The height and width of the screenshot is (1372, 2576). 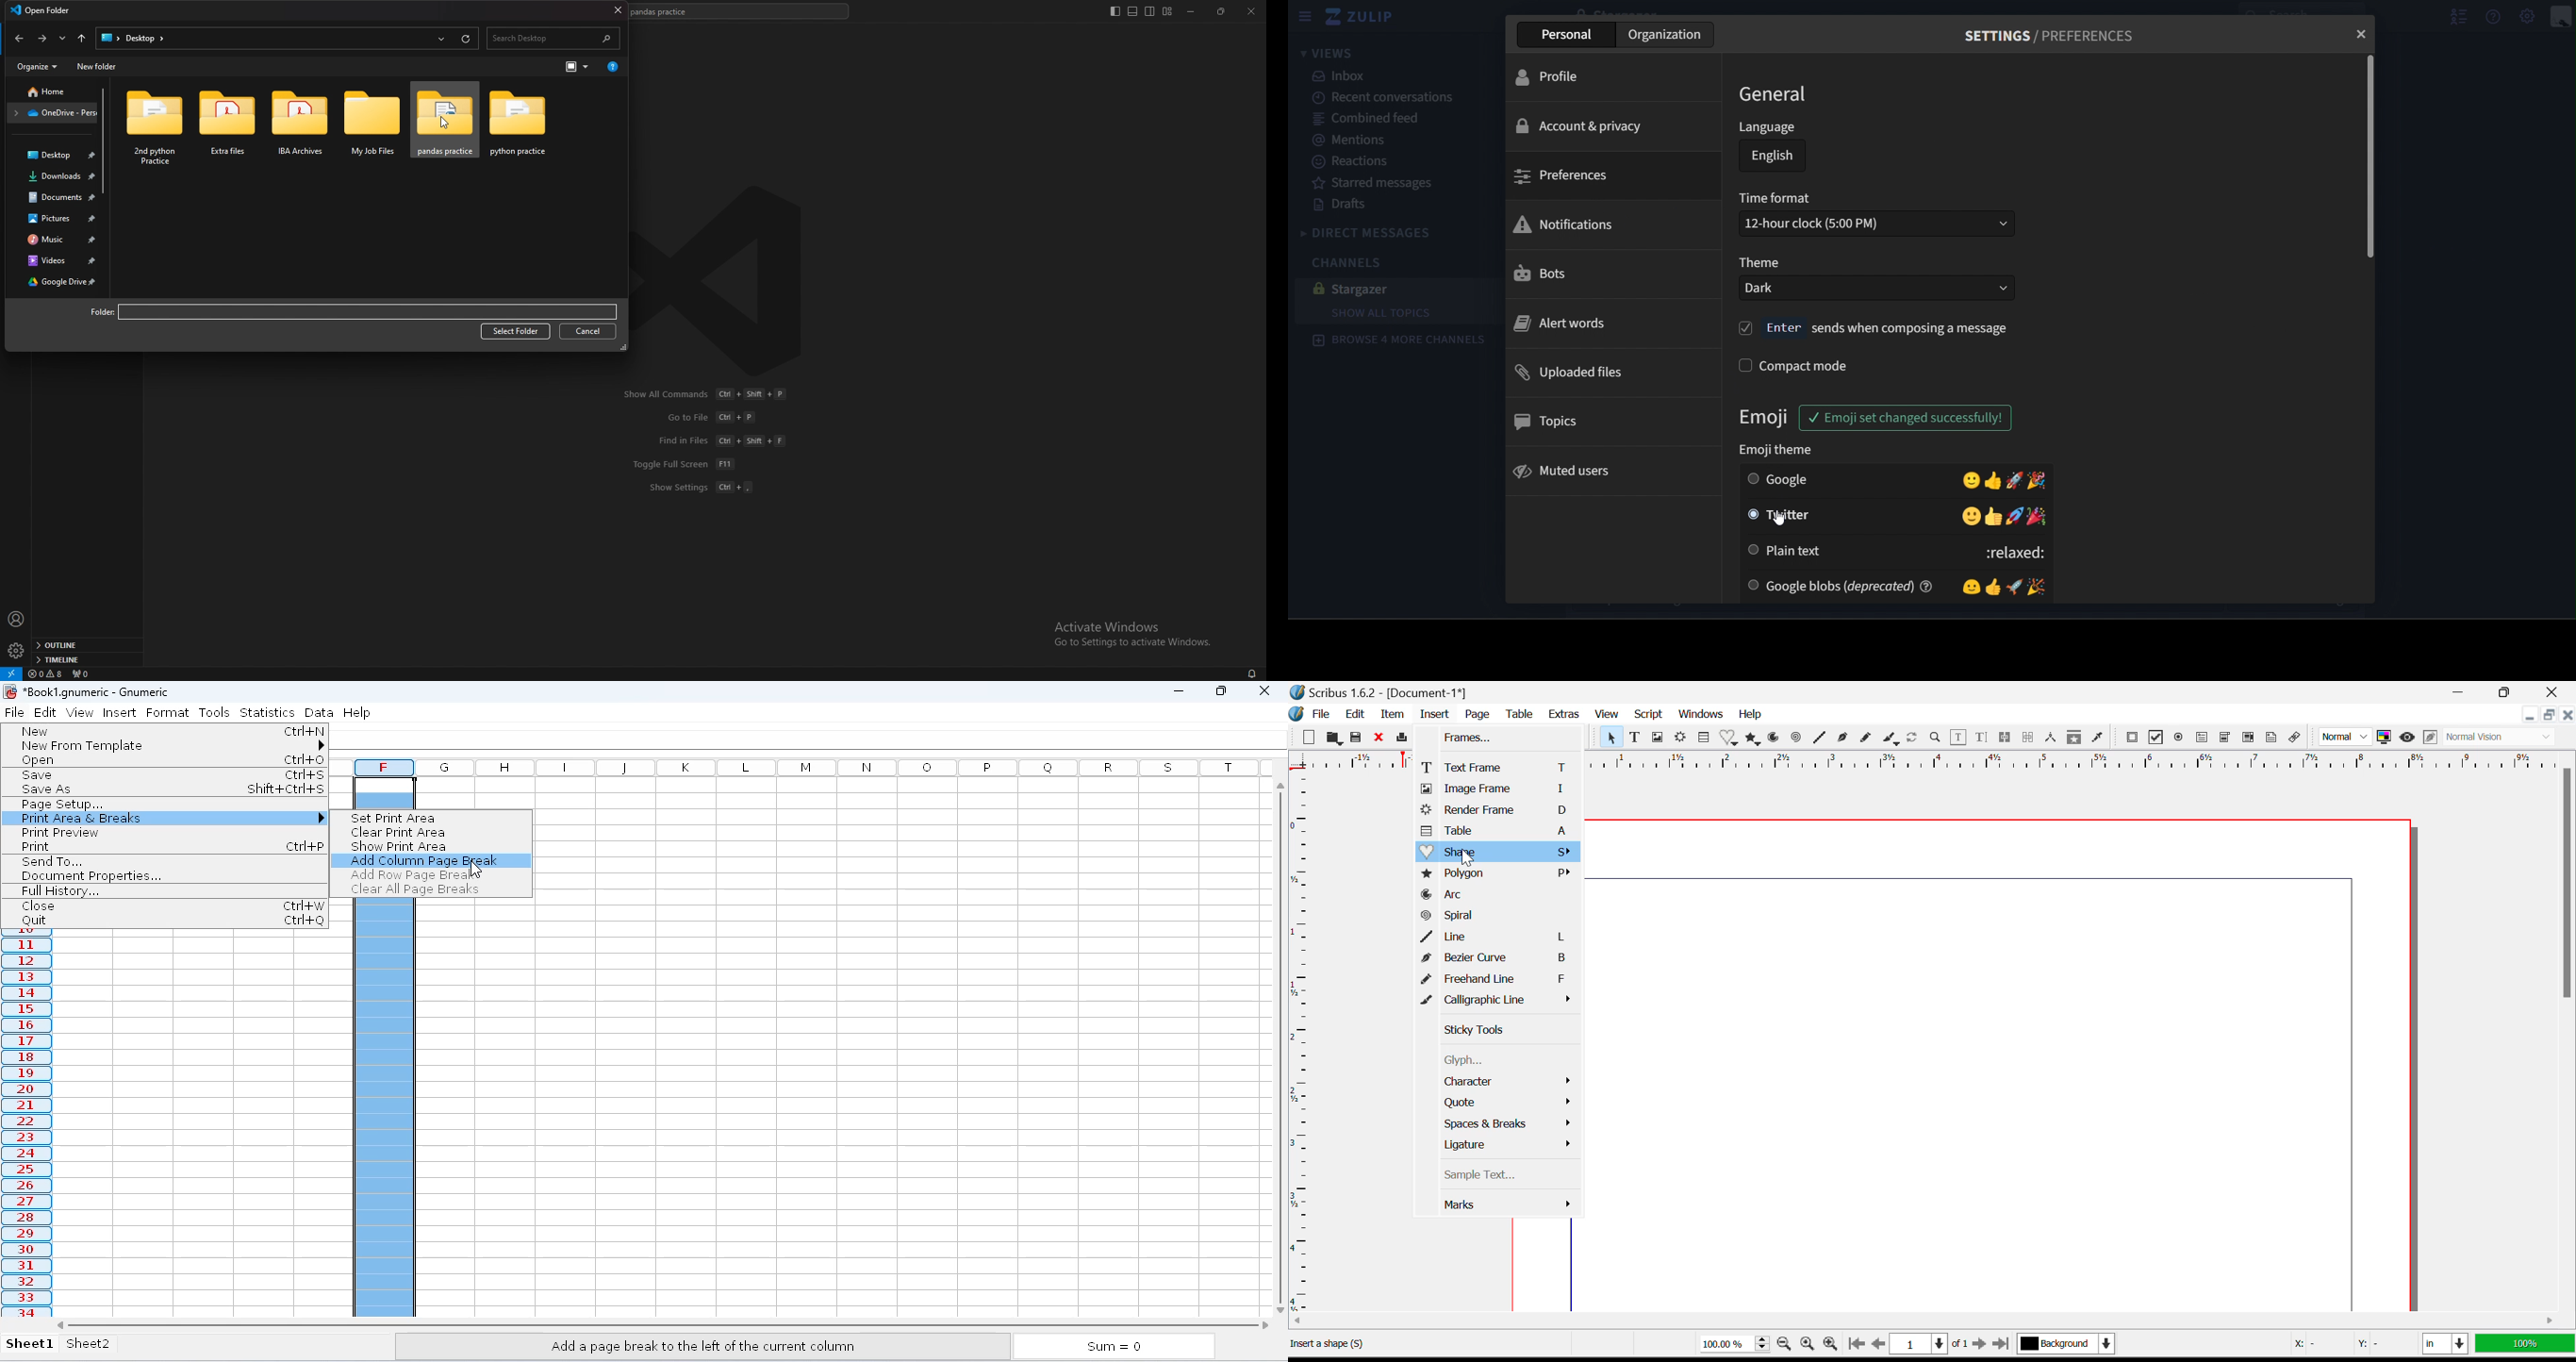 I want to click on Frames, so click(x=1493, y=738).